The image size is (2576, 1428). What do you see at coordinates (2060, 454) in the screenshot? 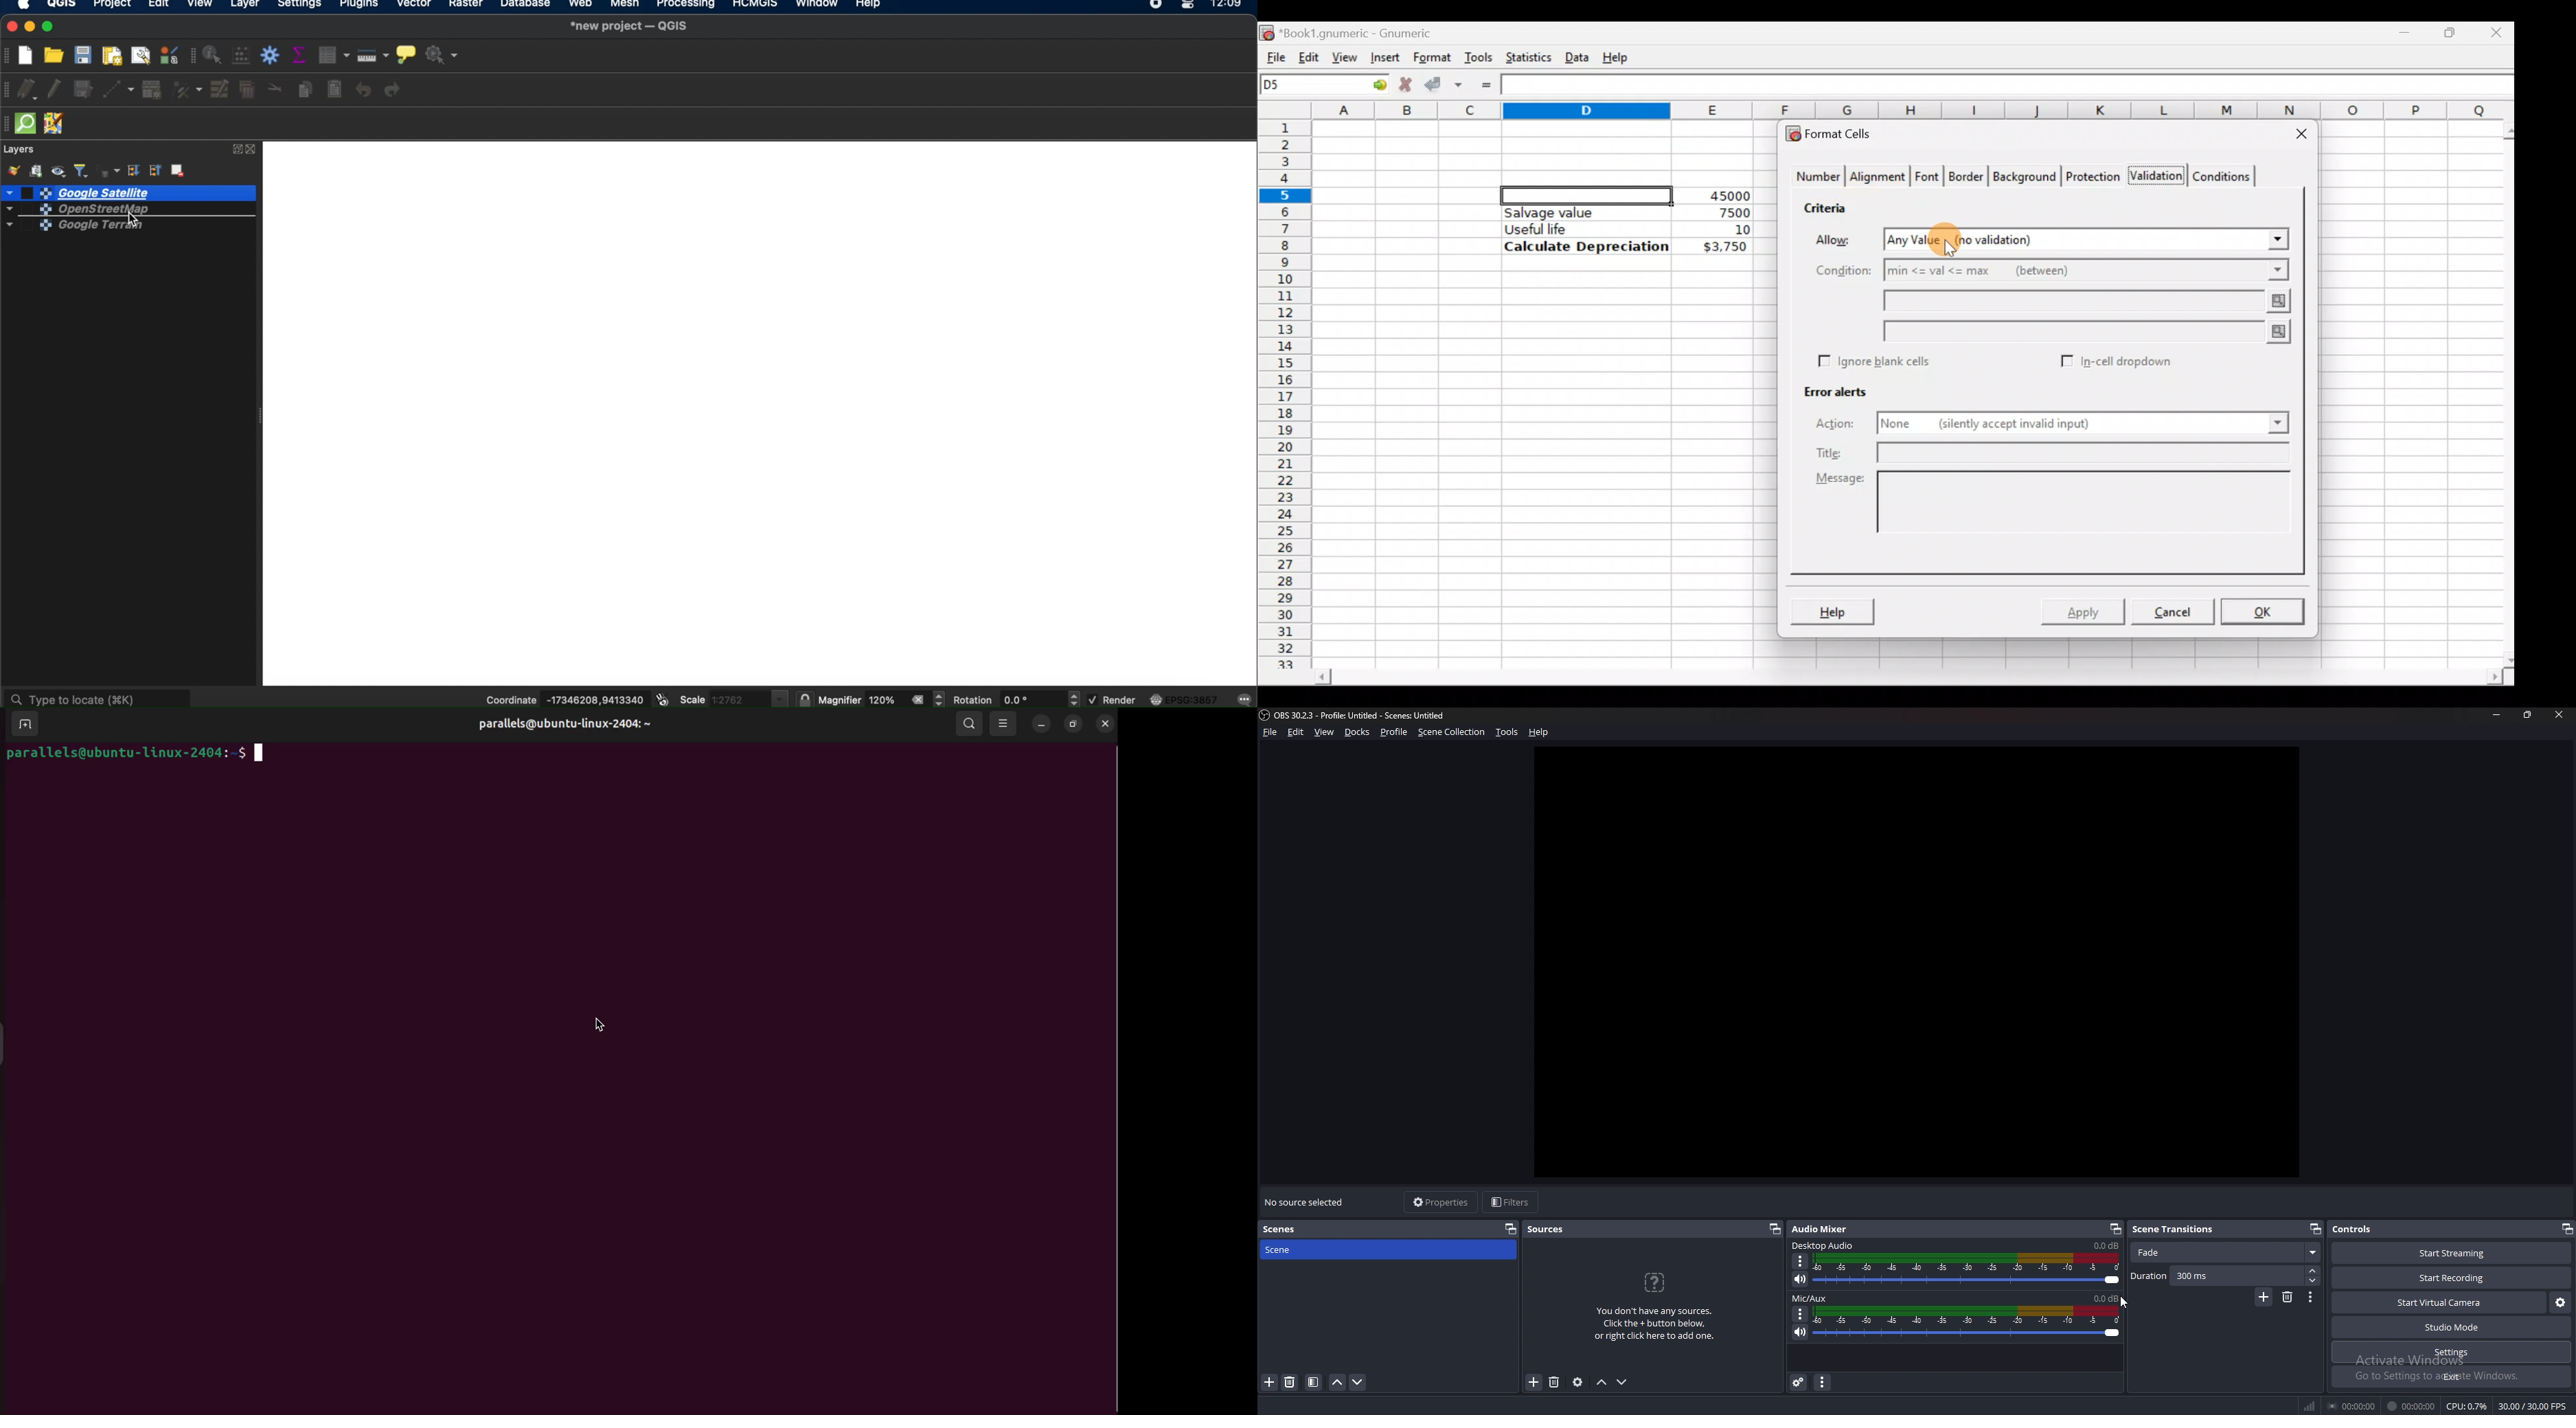
I see `Title` at bounding box center [2060, 454].